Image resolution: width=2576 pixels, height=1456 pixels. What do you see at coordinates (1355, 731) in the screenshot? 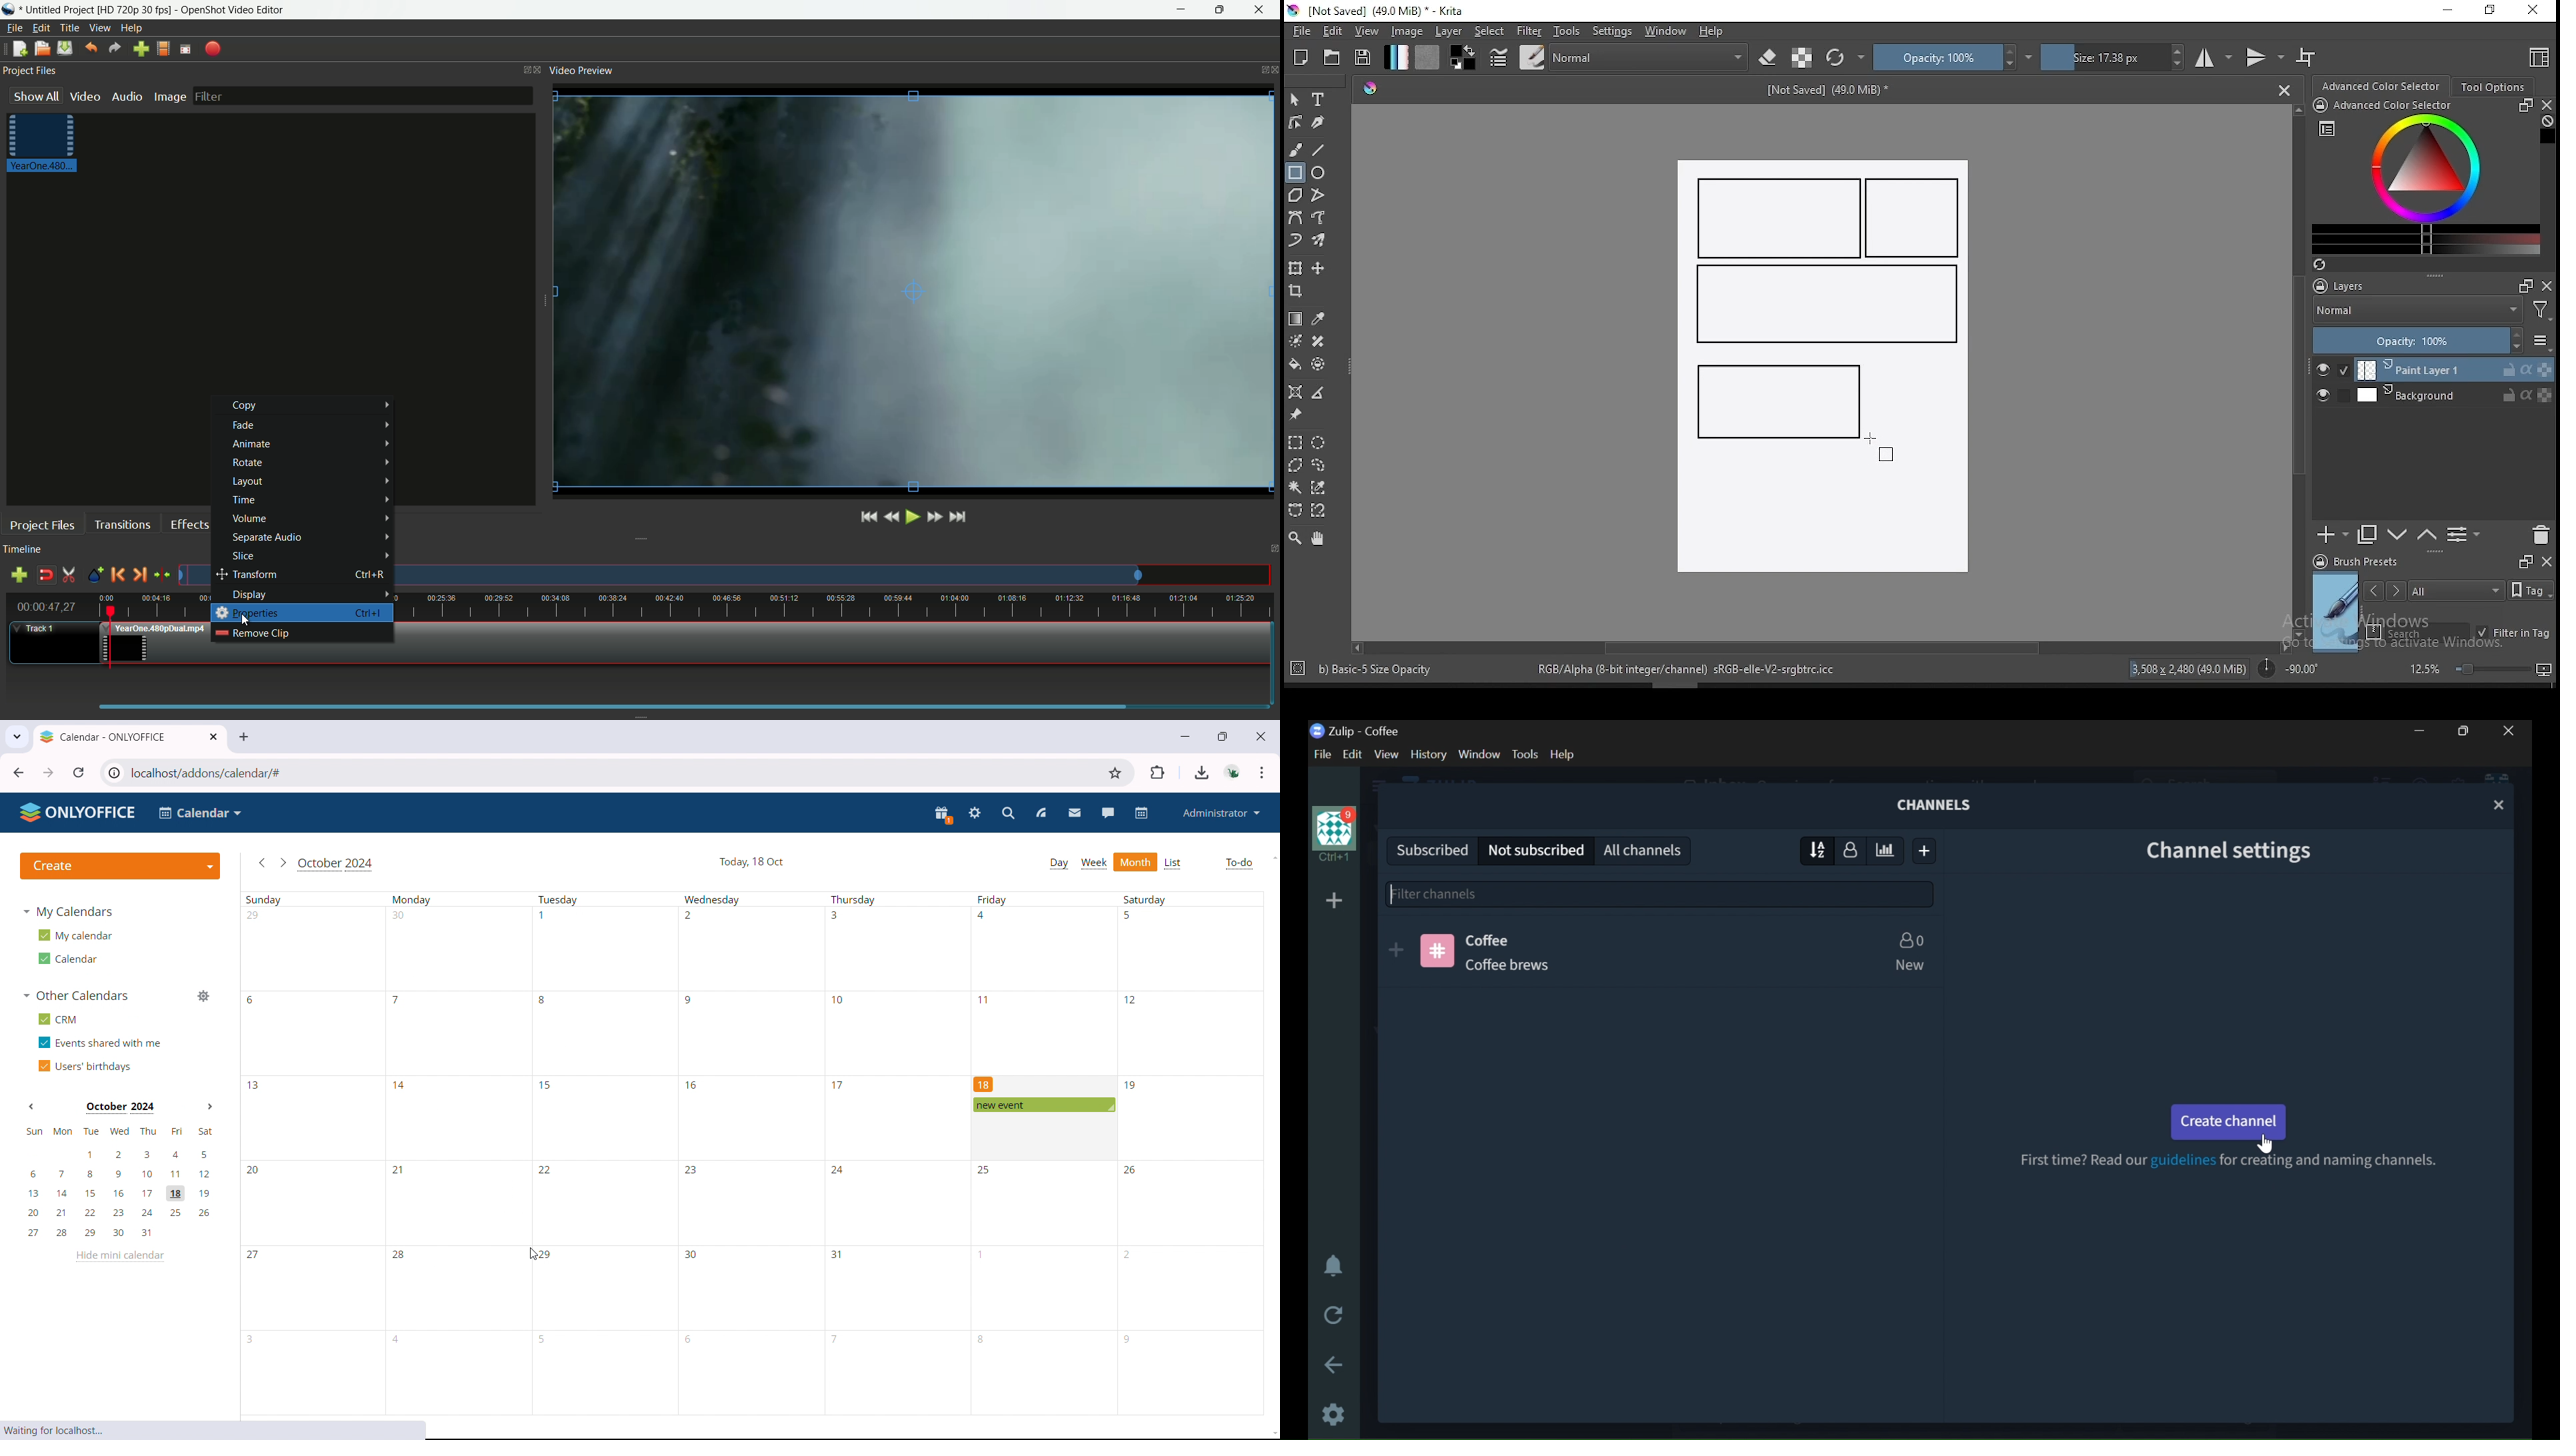
I see `Zulip - coffee` at bounding box center [1355, 731].